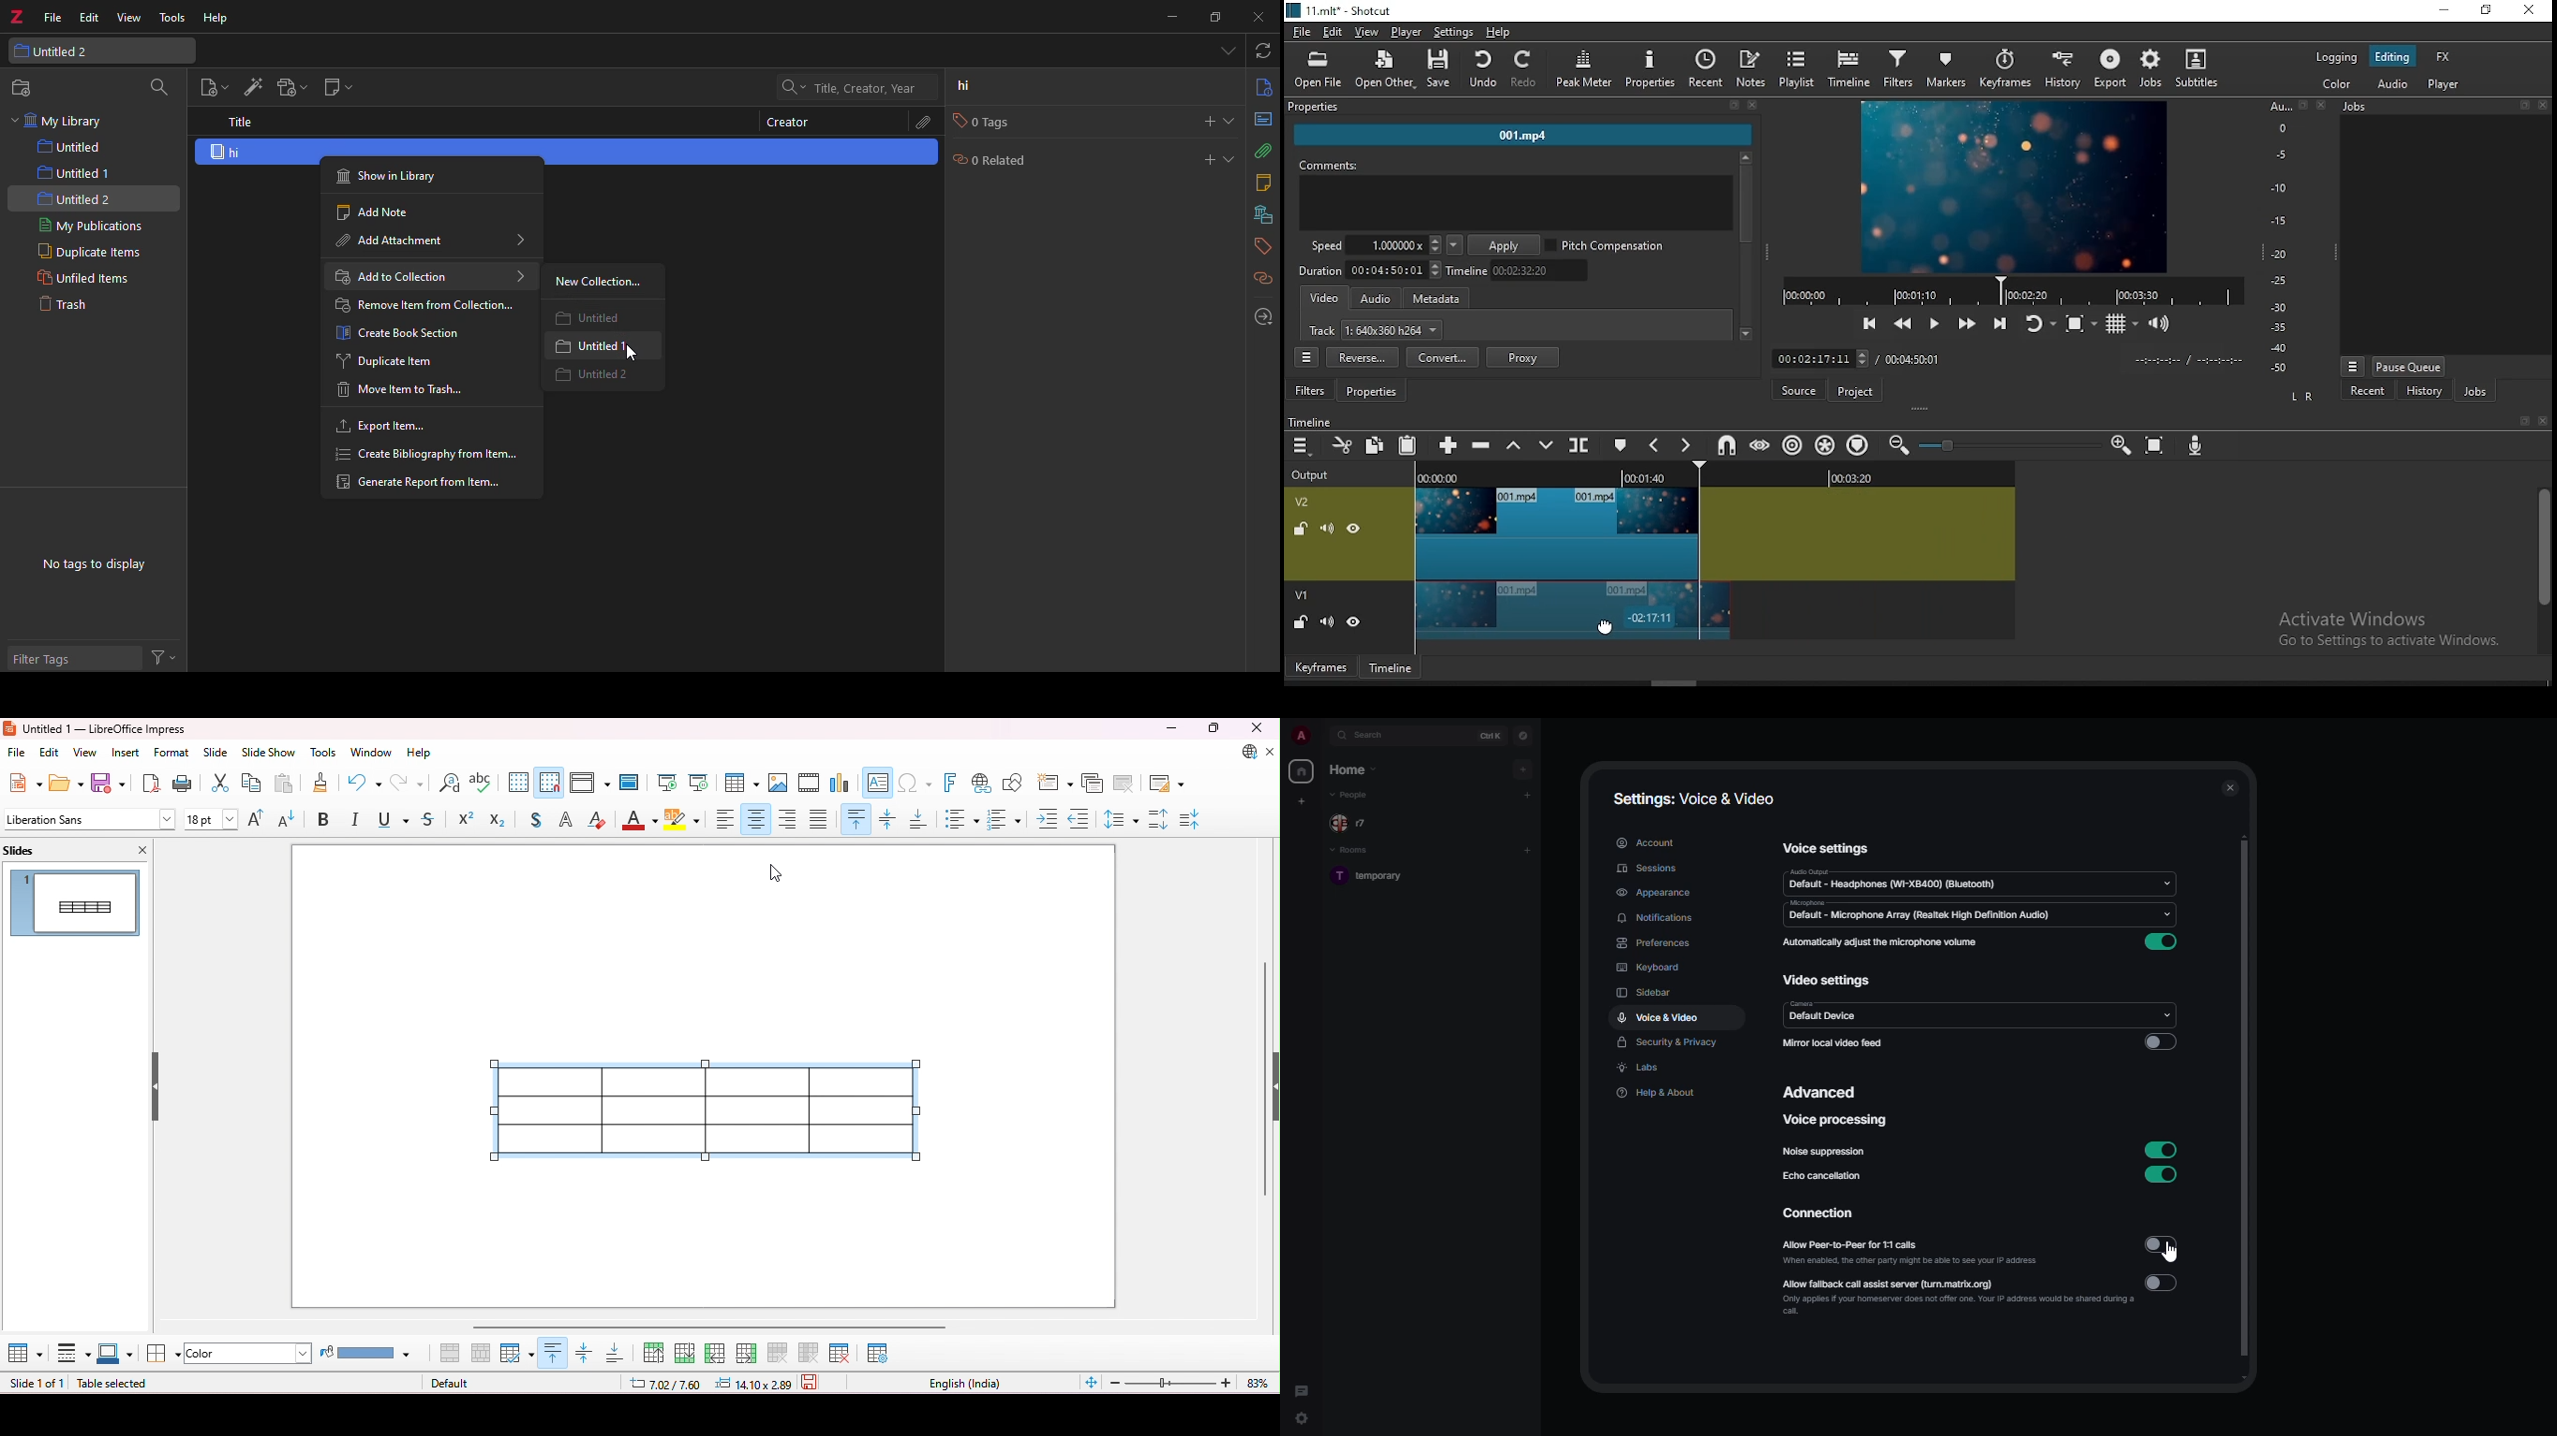 This screenshot has width=2576, height=1456. Describe the element at coordinates (1585, 68) in the screenshot. I see `peak meter` at that location.